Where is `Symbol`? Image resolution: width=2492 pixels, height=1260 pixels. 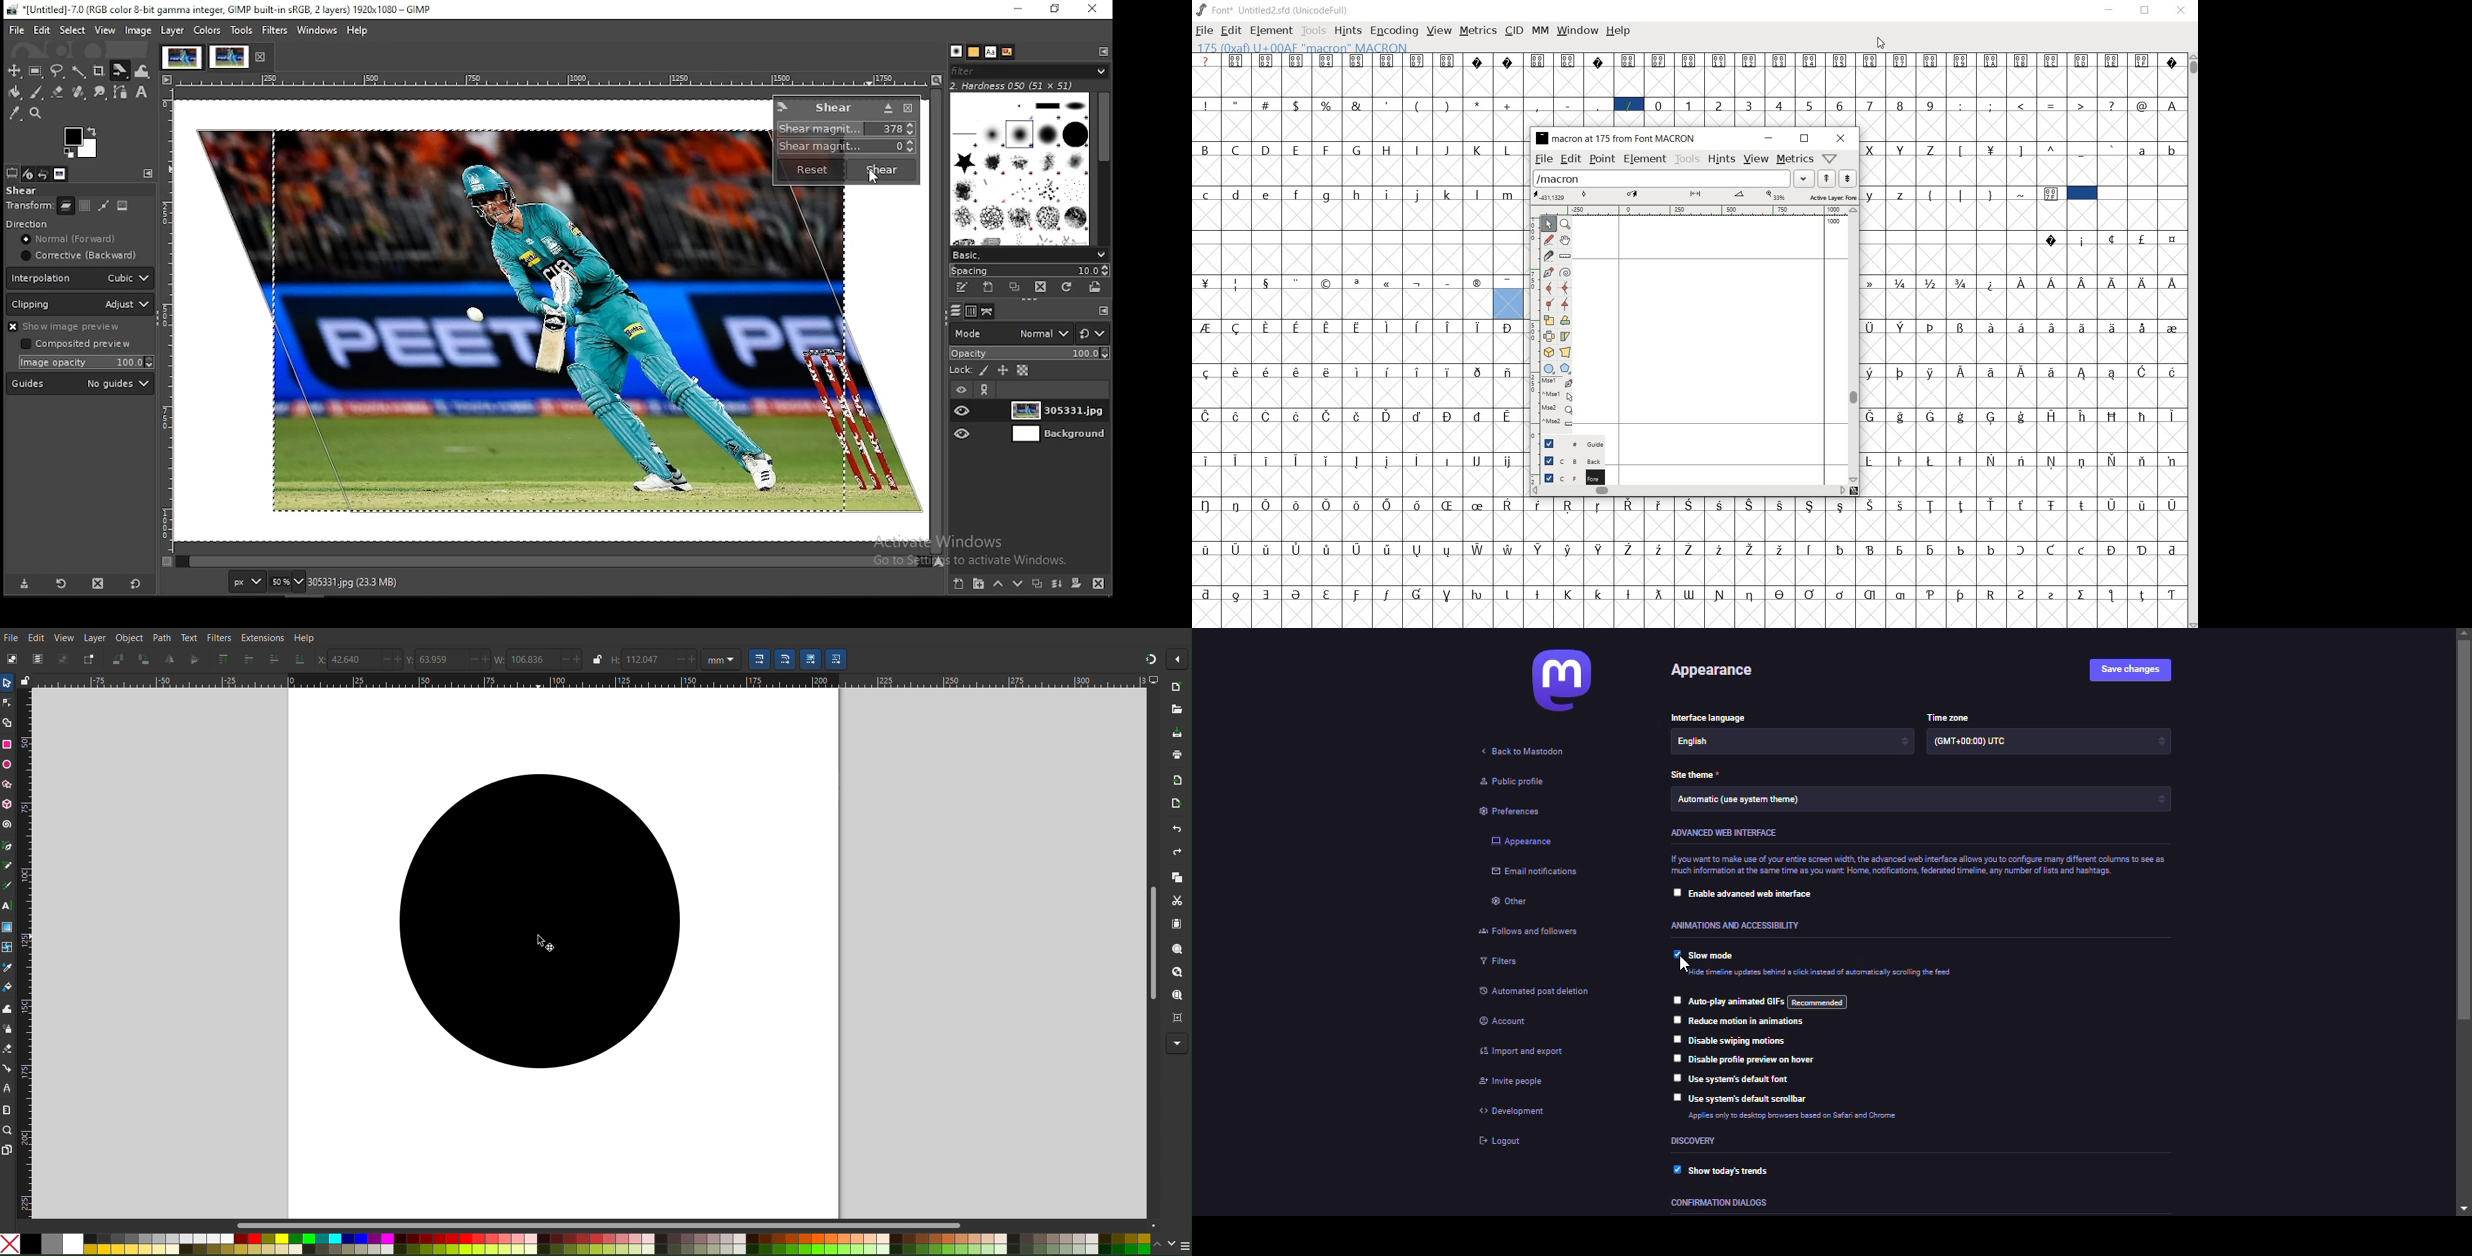
Symbol is located at coordinates (1238, 593).